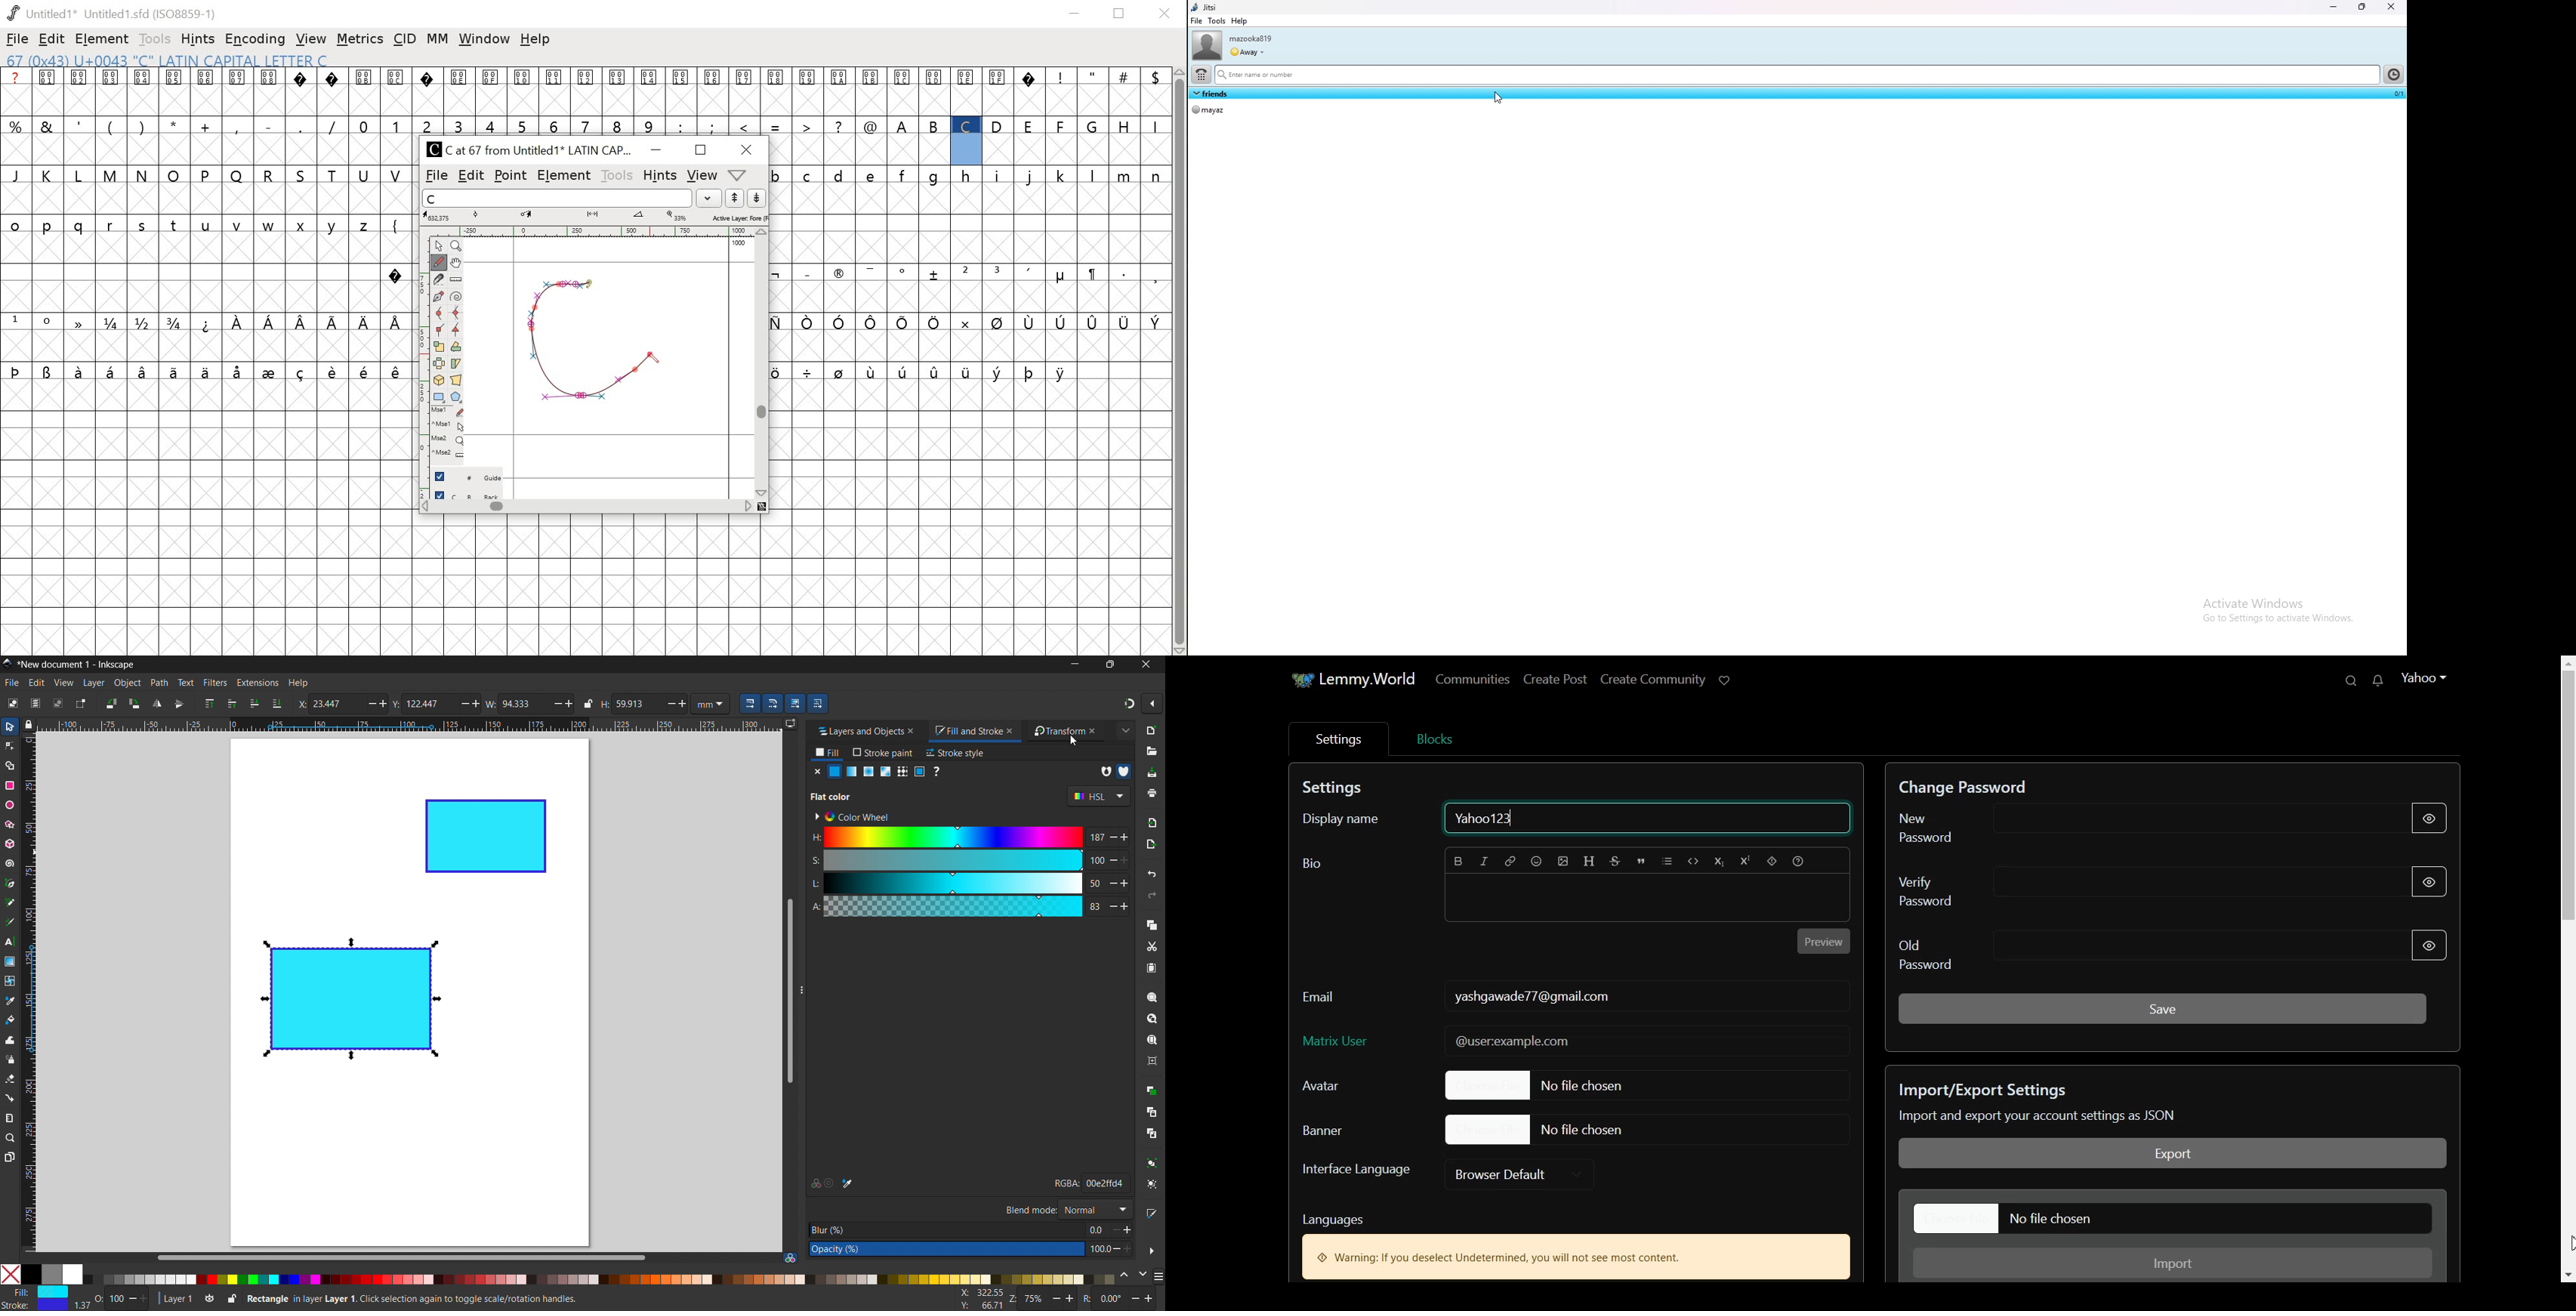 The image size is (2576, 1316). What do you see at coordinates (818, 703) in the screenshot?
I see `move patterns along with the objects` at bounding box center [818, 703].